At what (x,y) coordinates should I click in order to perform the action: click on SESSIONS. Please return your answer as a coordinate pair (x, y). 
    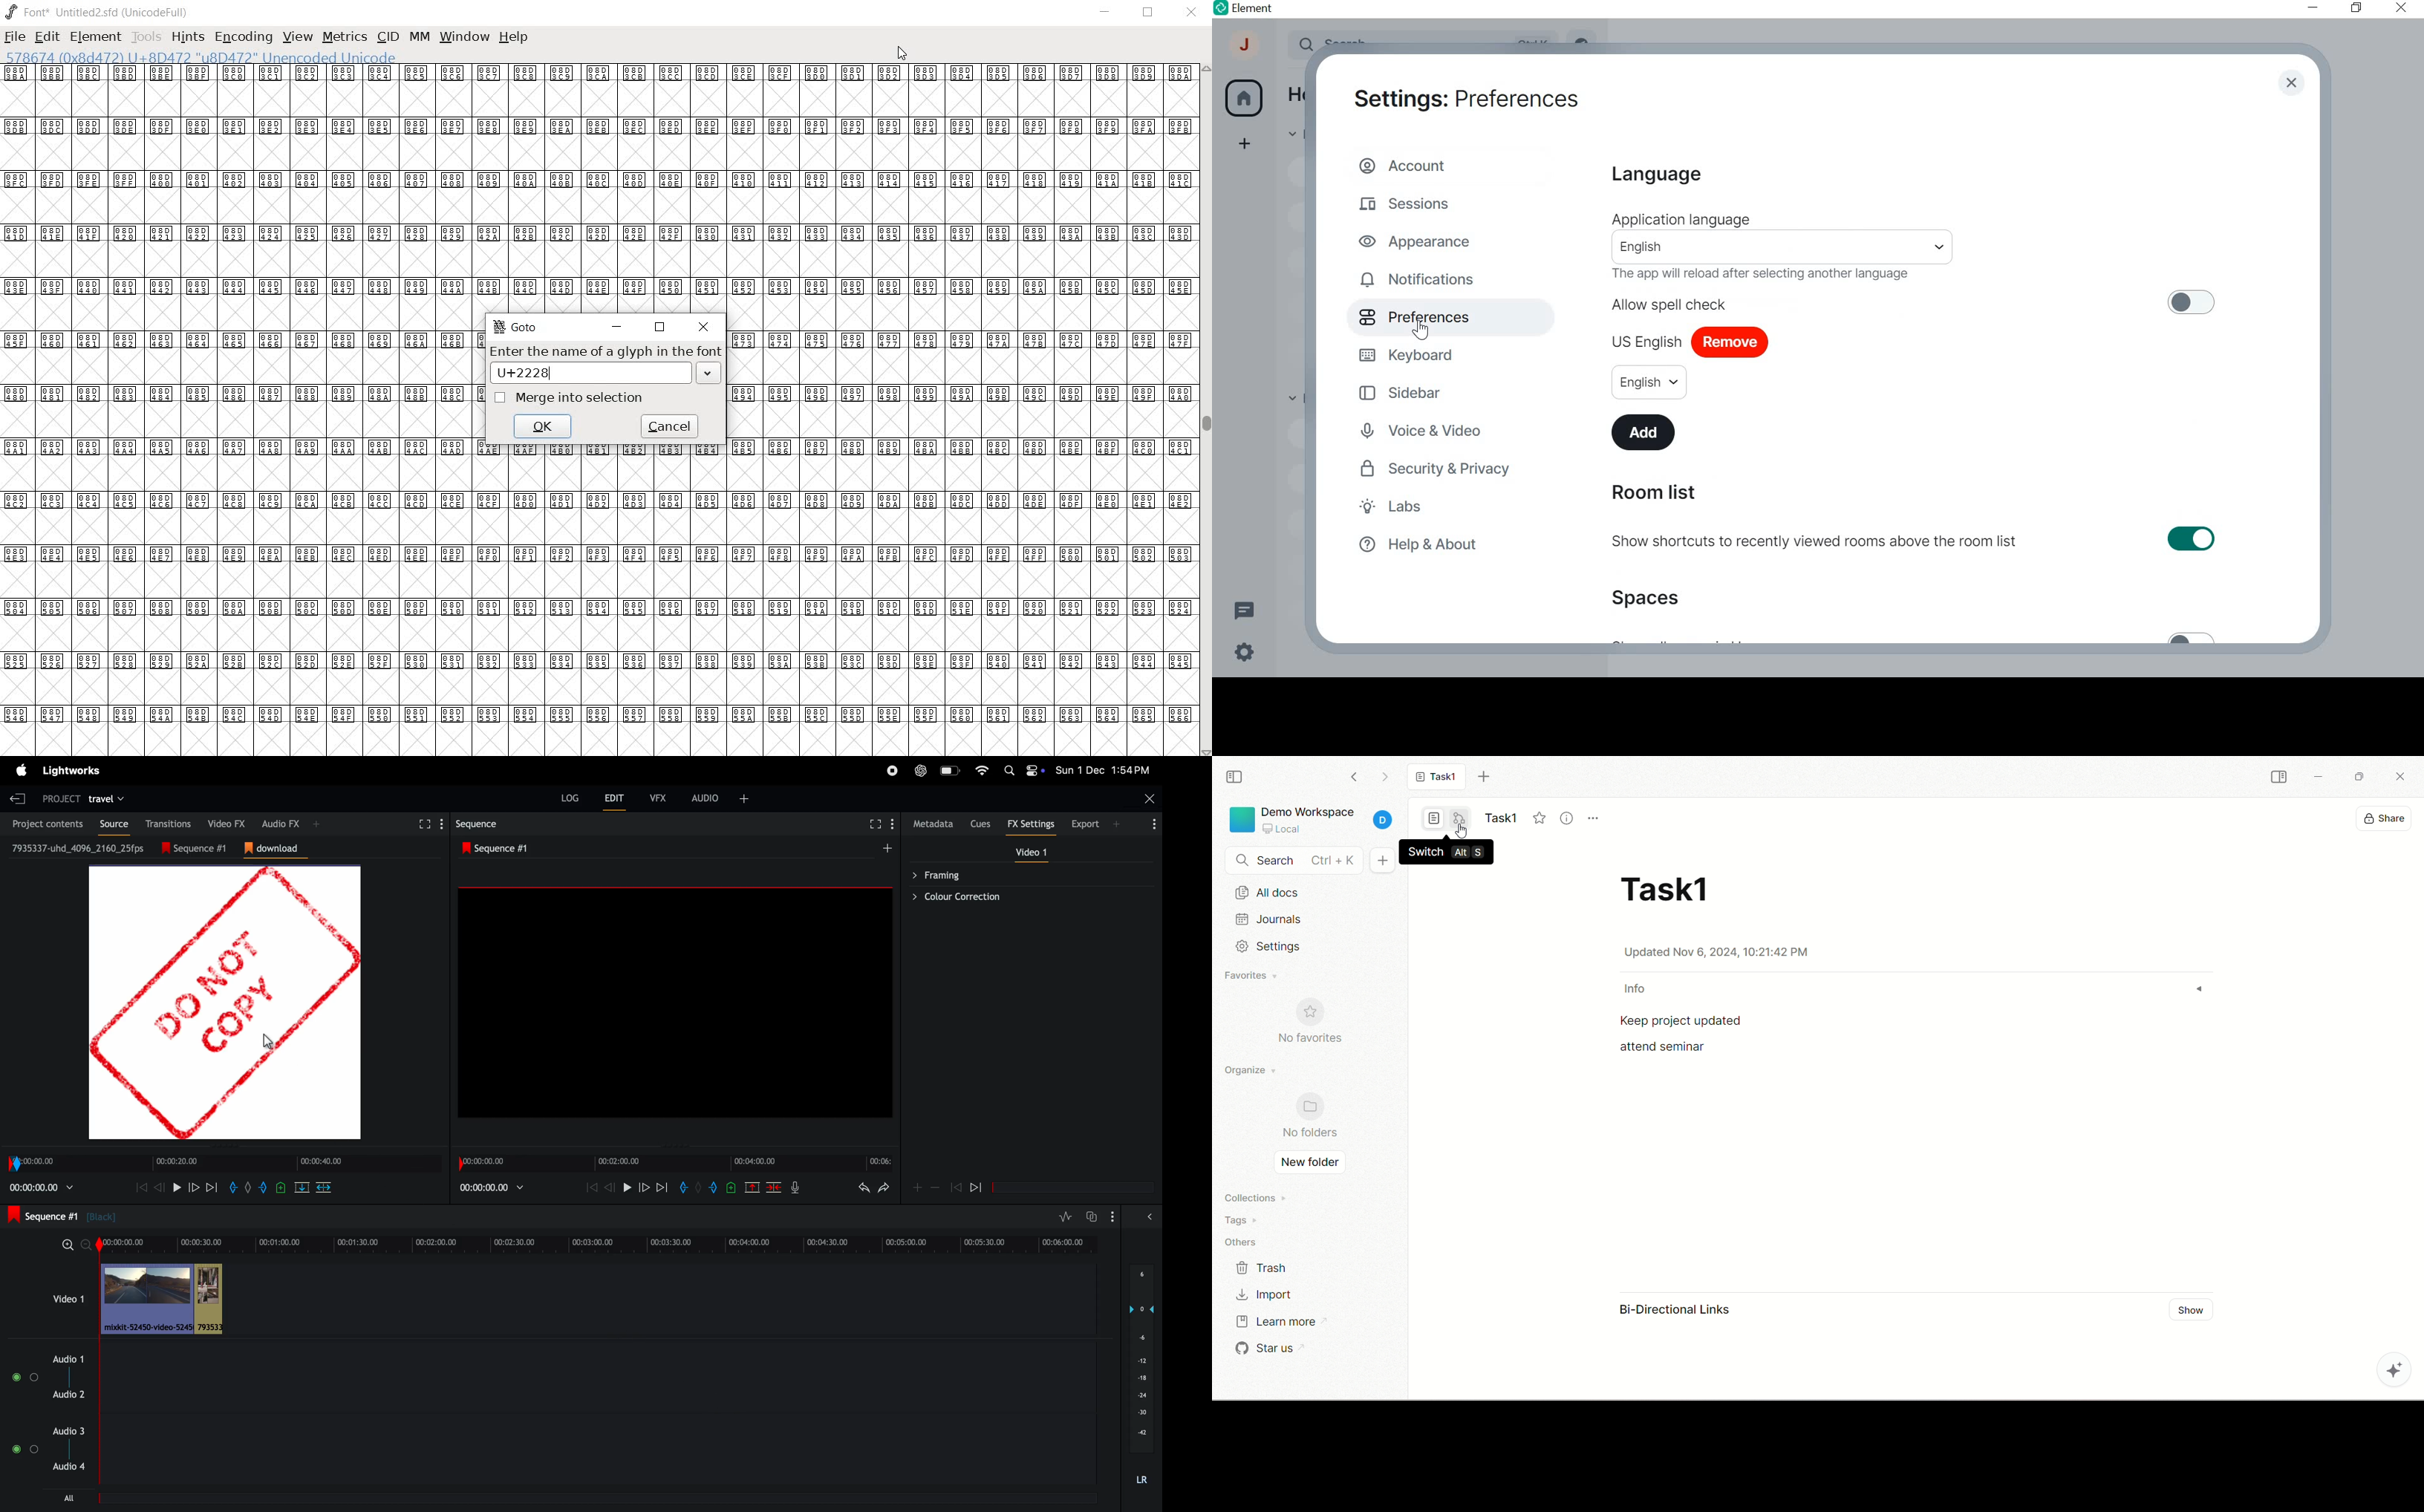
    Looking at the image, I should click on (1409, 201).